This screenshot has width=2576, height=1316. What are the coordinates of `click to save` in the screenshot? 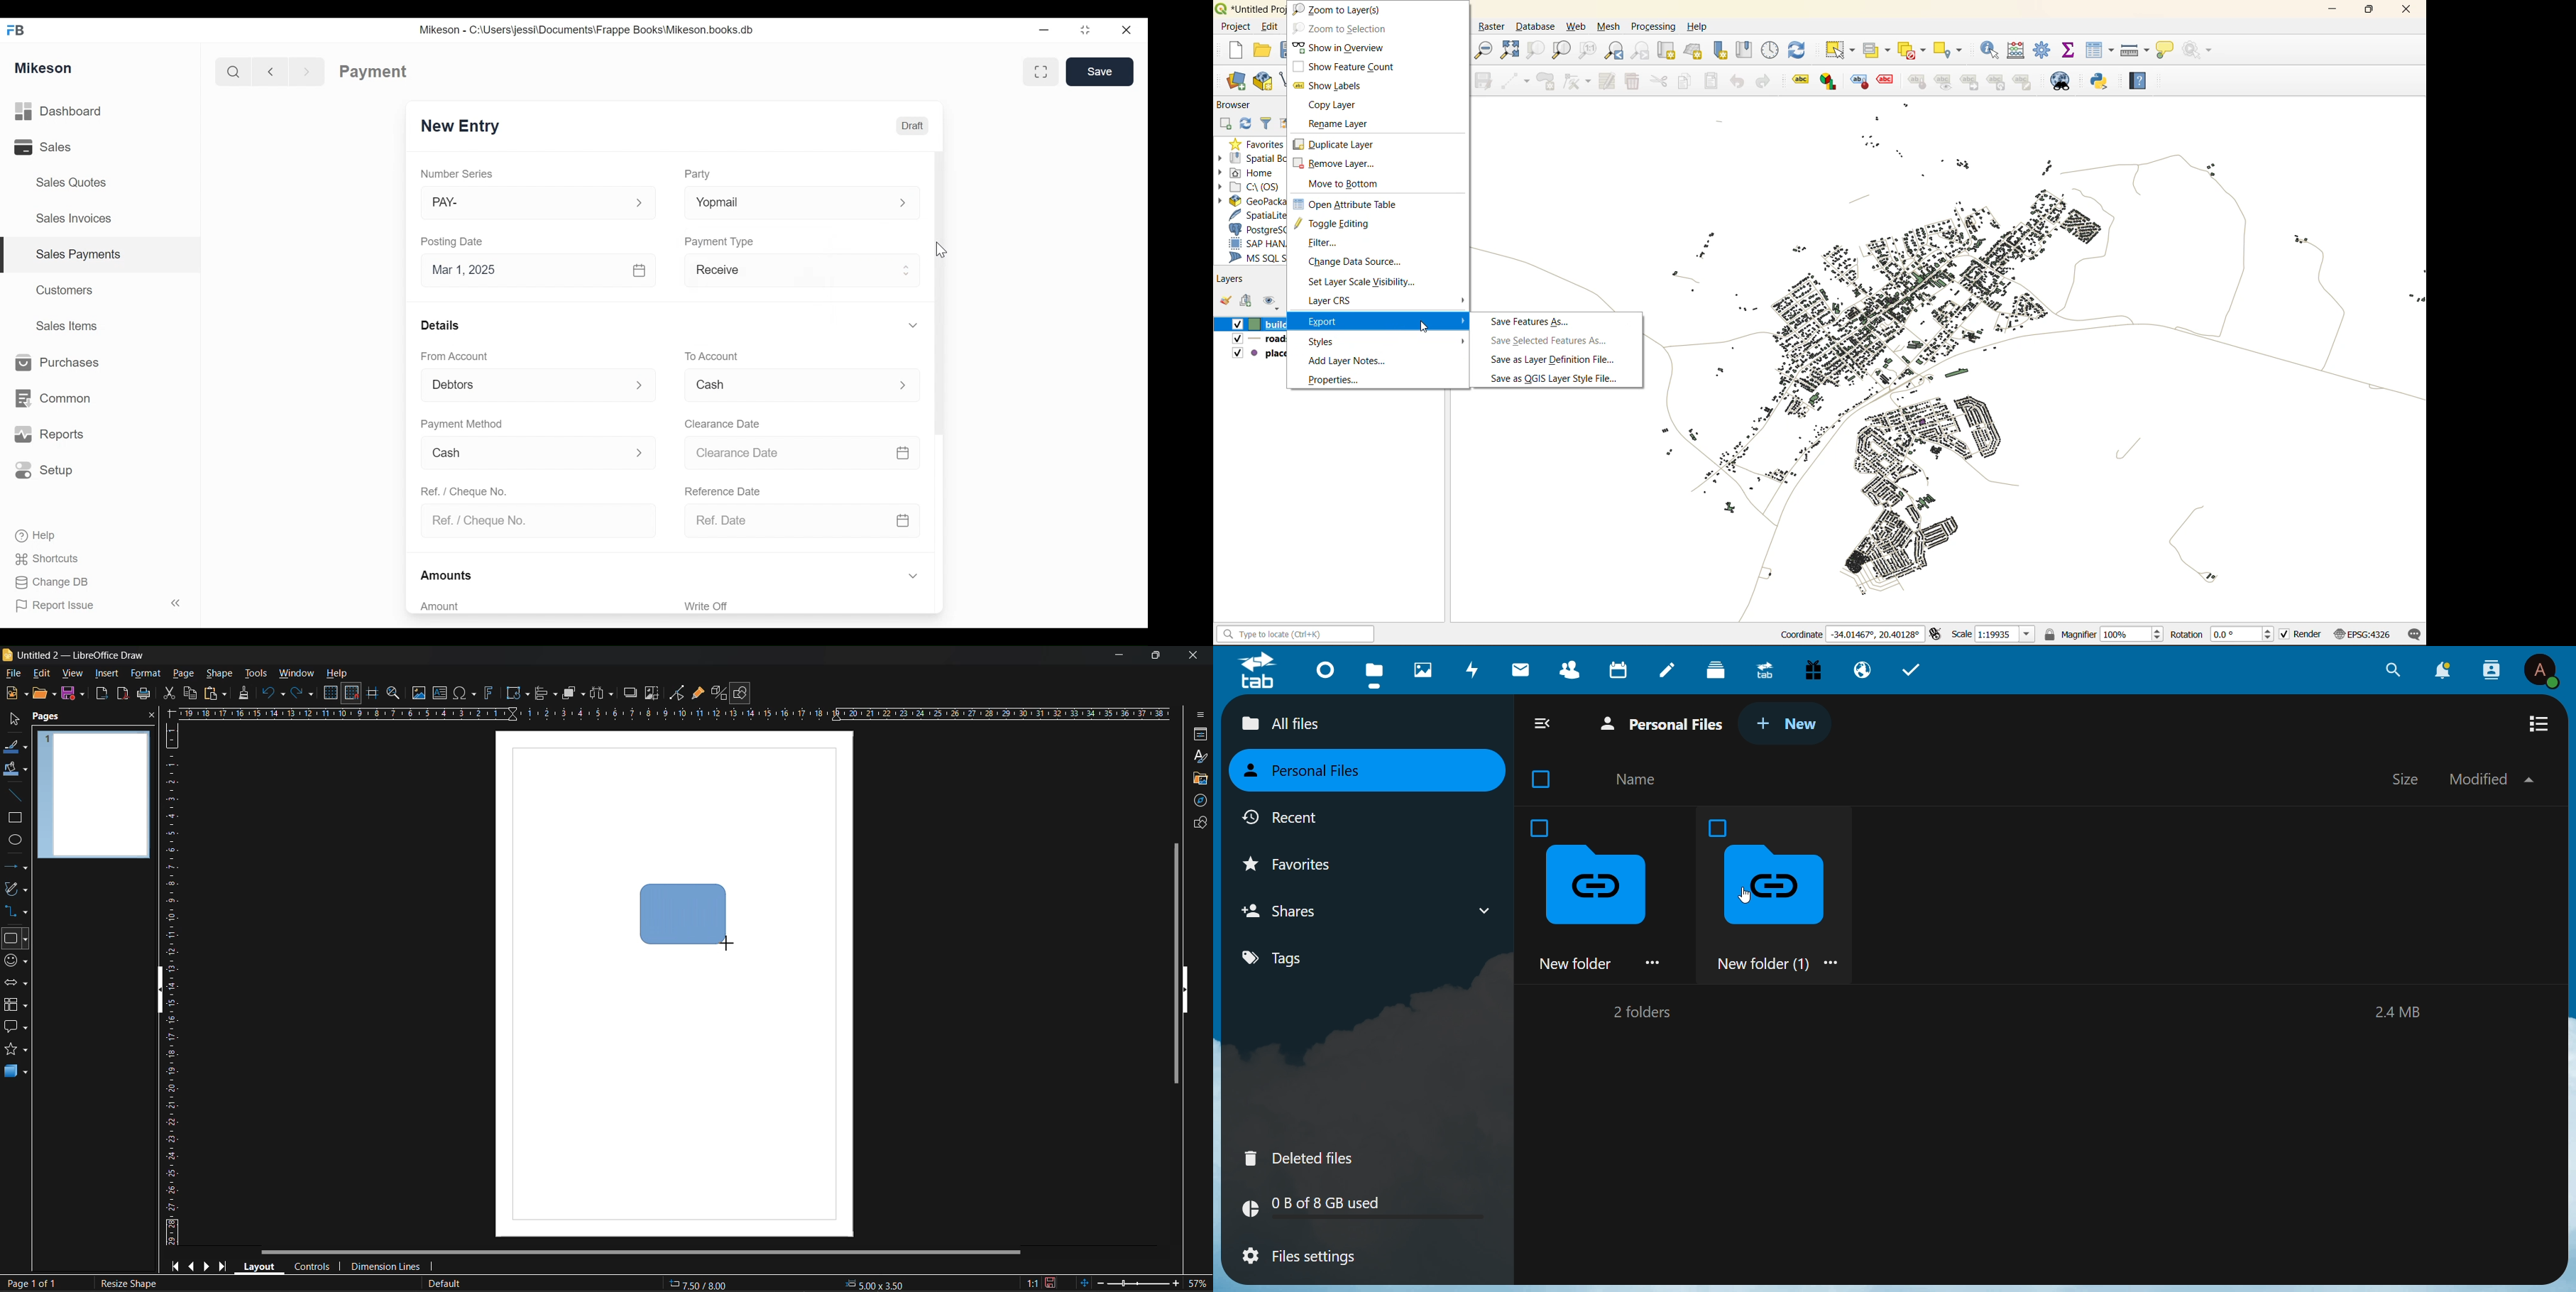 It's located at (1052, 1283).